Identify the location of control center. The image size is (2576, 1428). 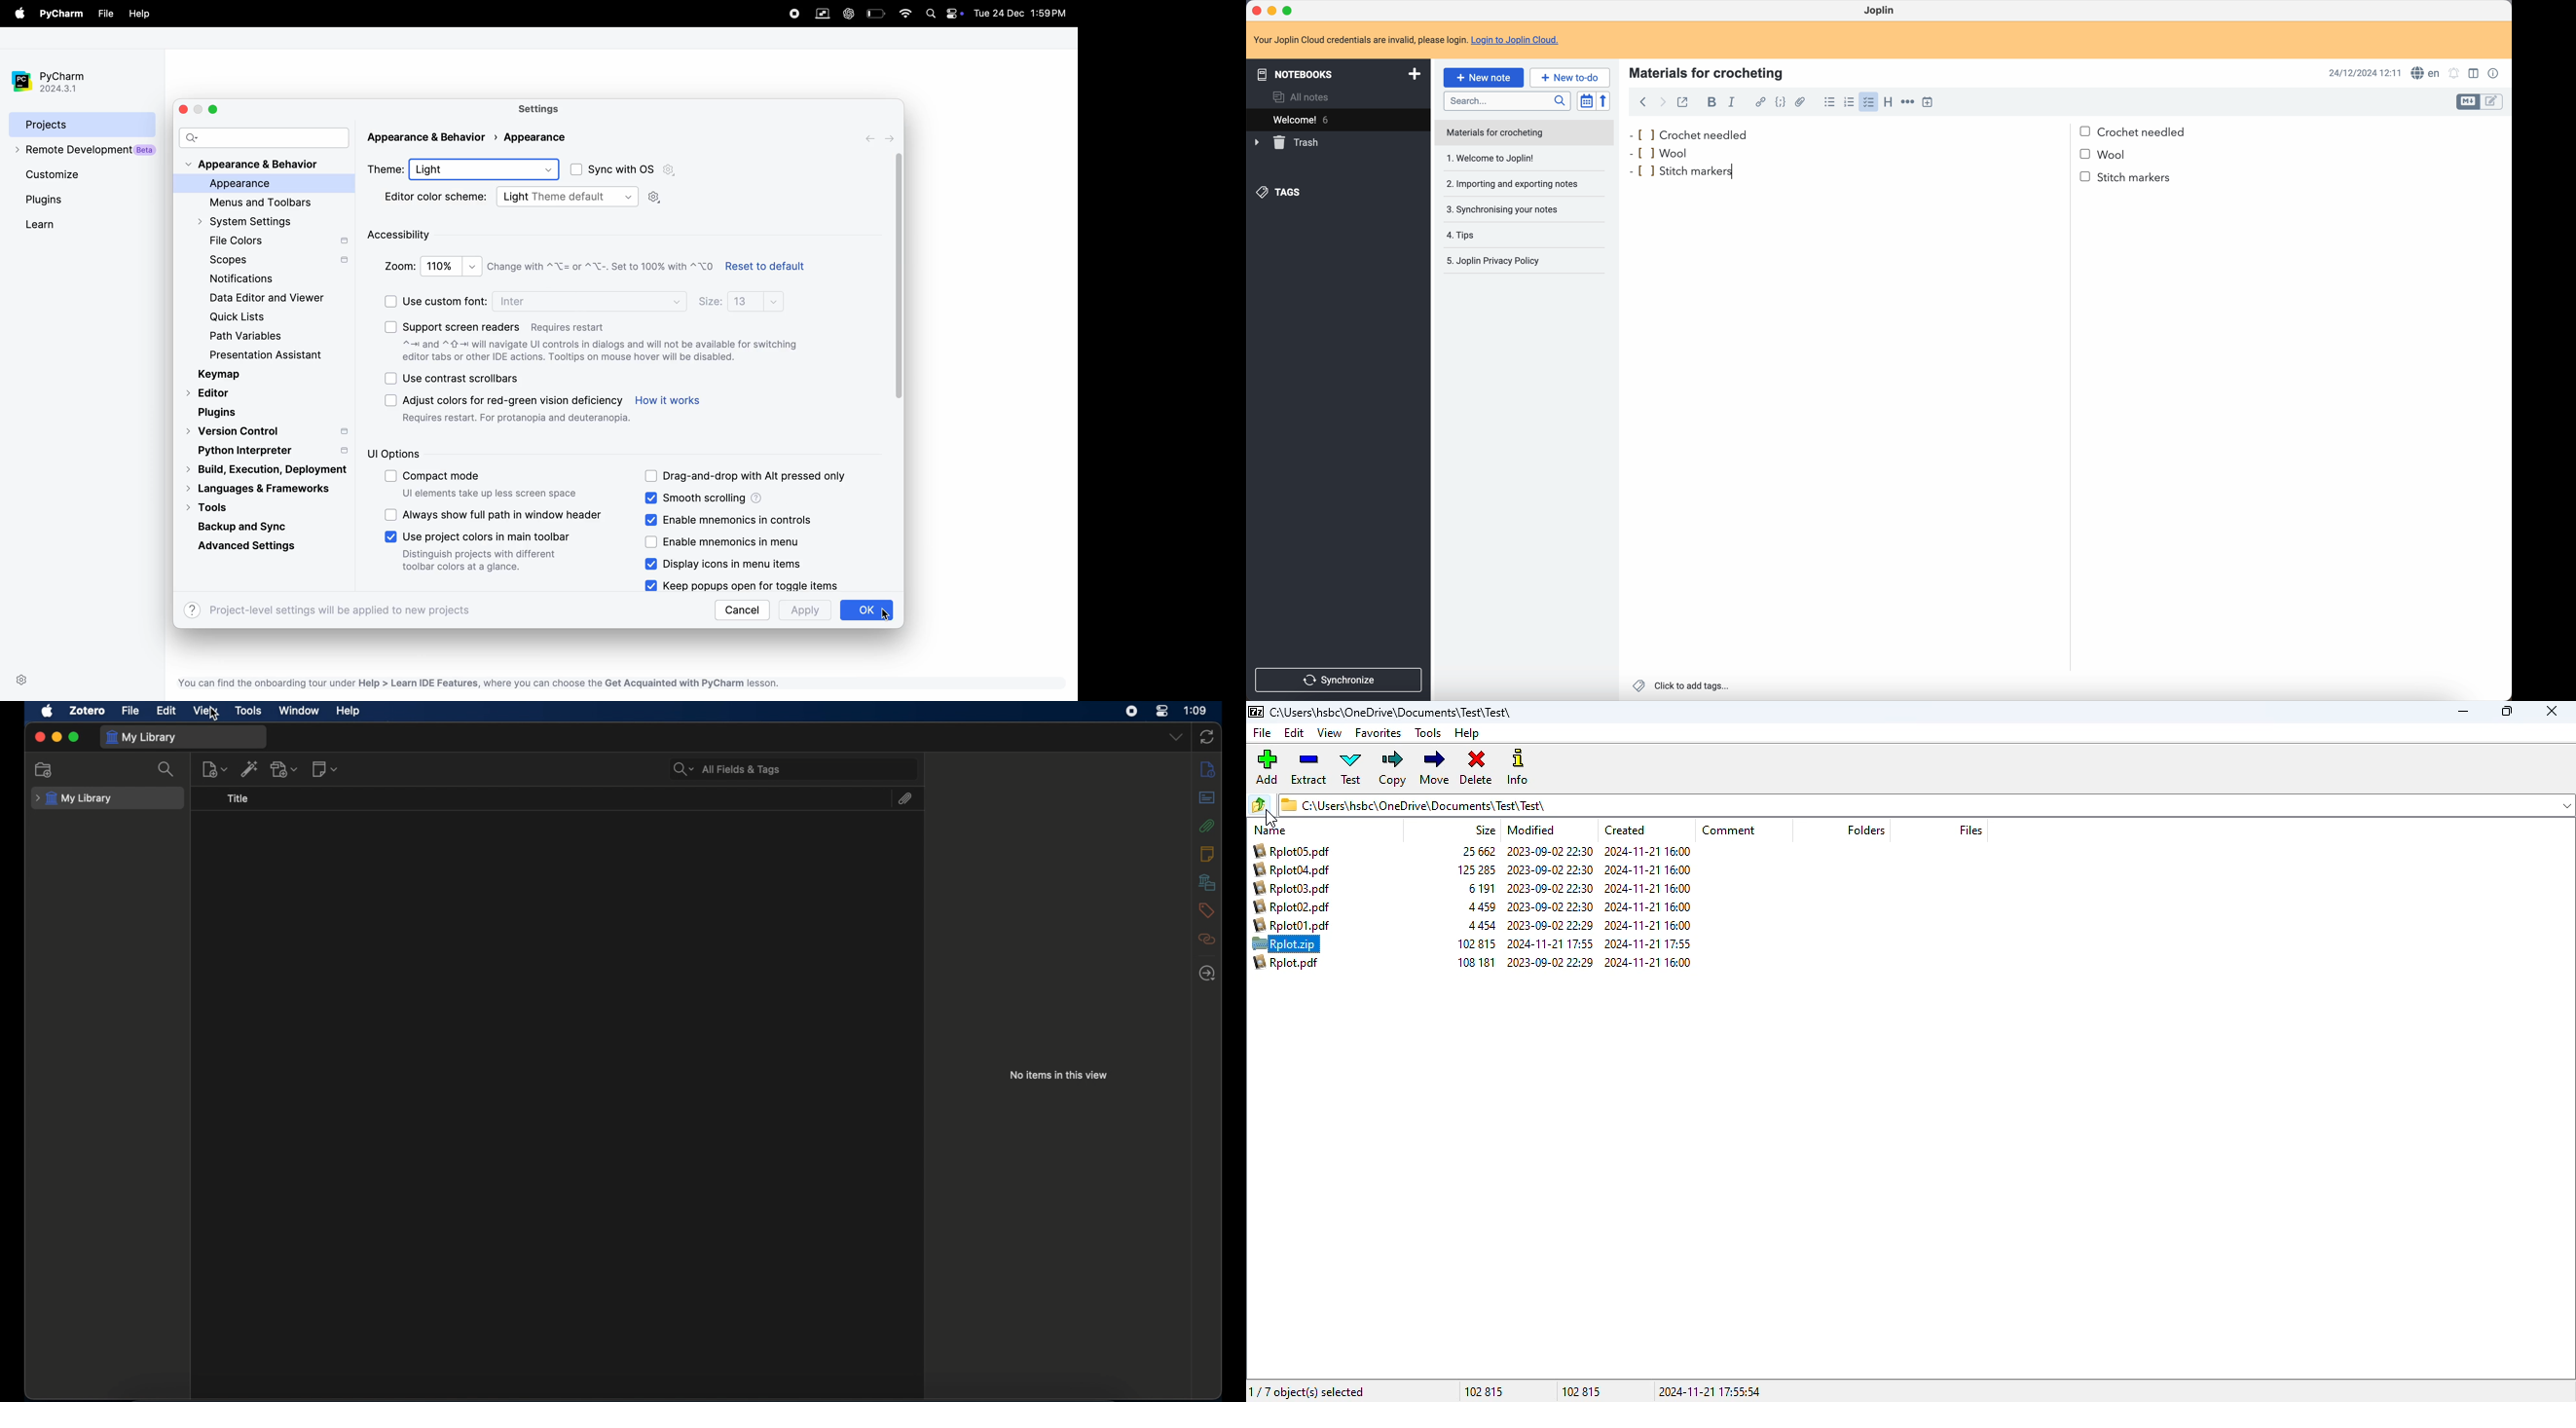
(1162, 711).